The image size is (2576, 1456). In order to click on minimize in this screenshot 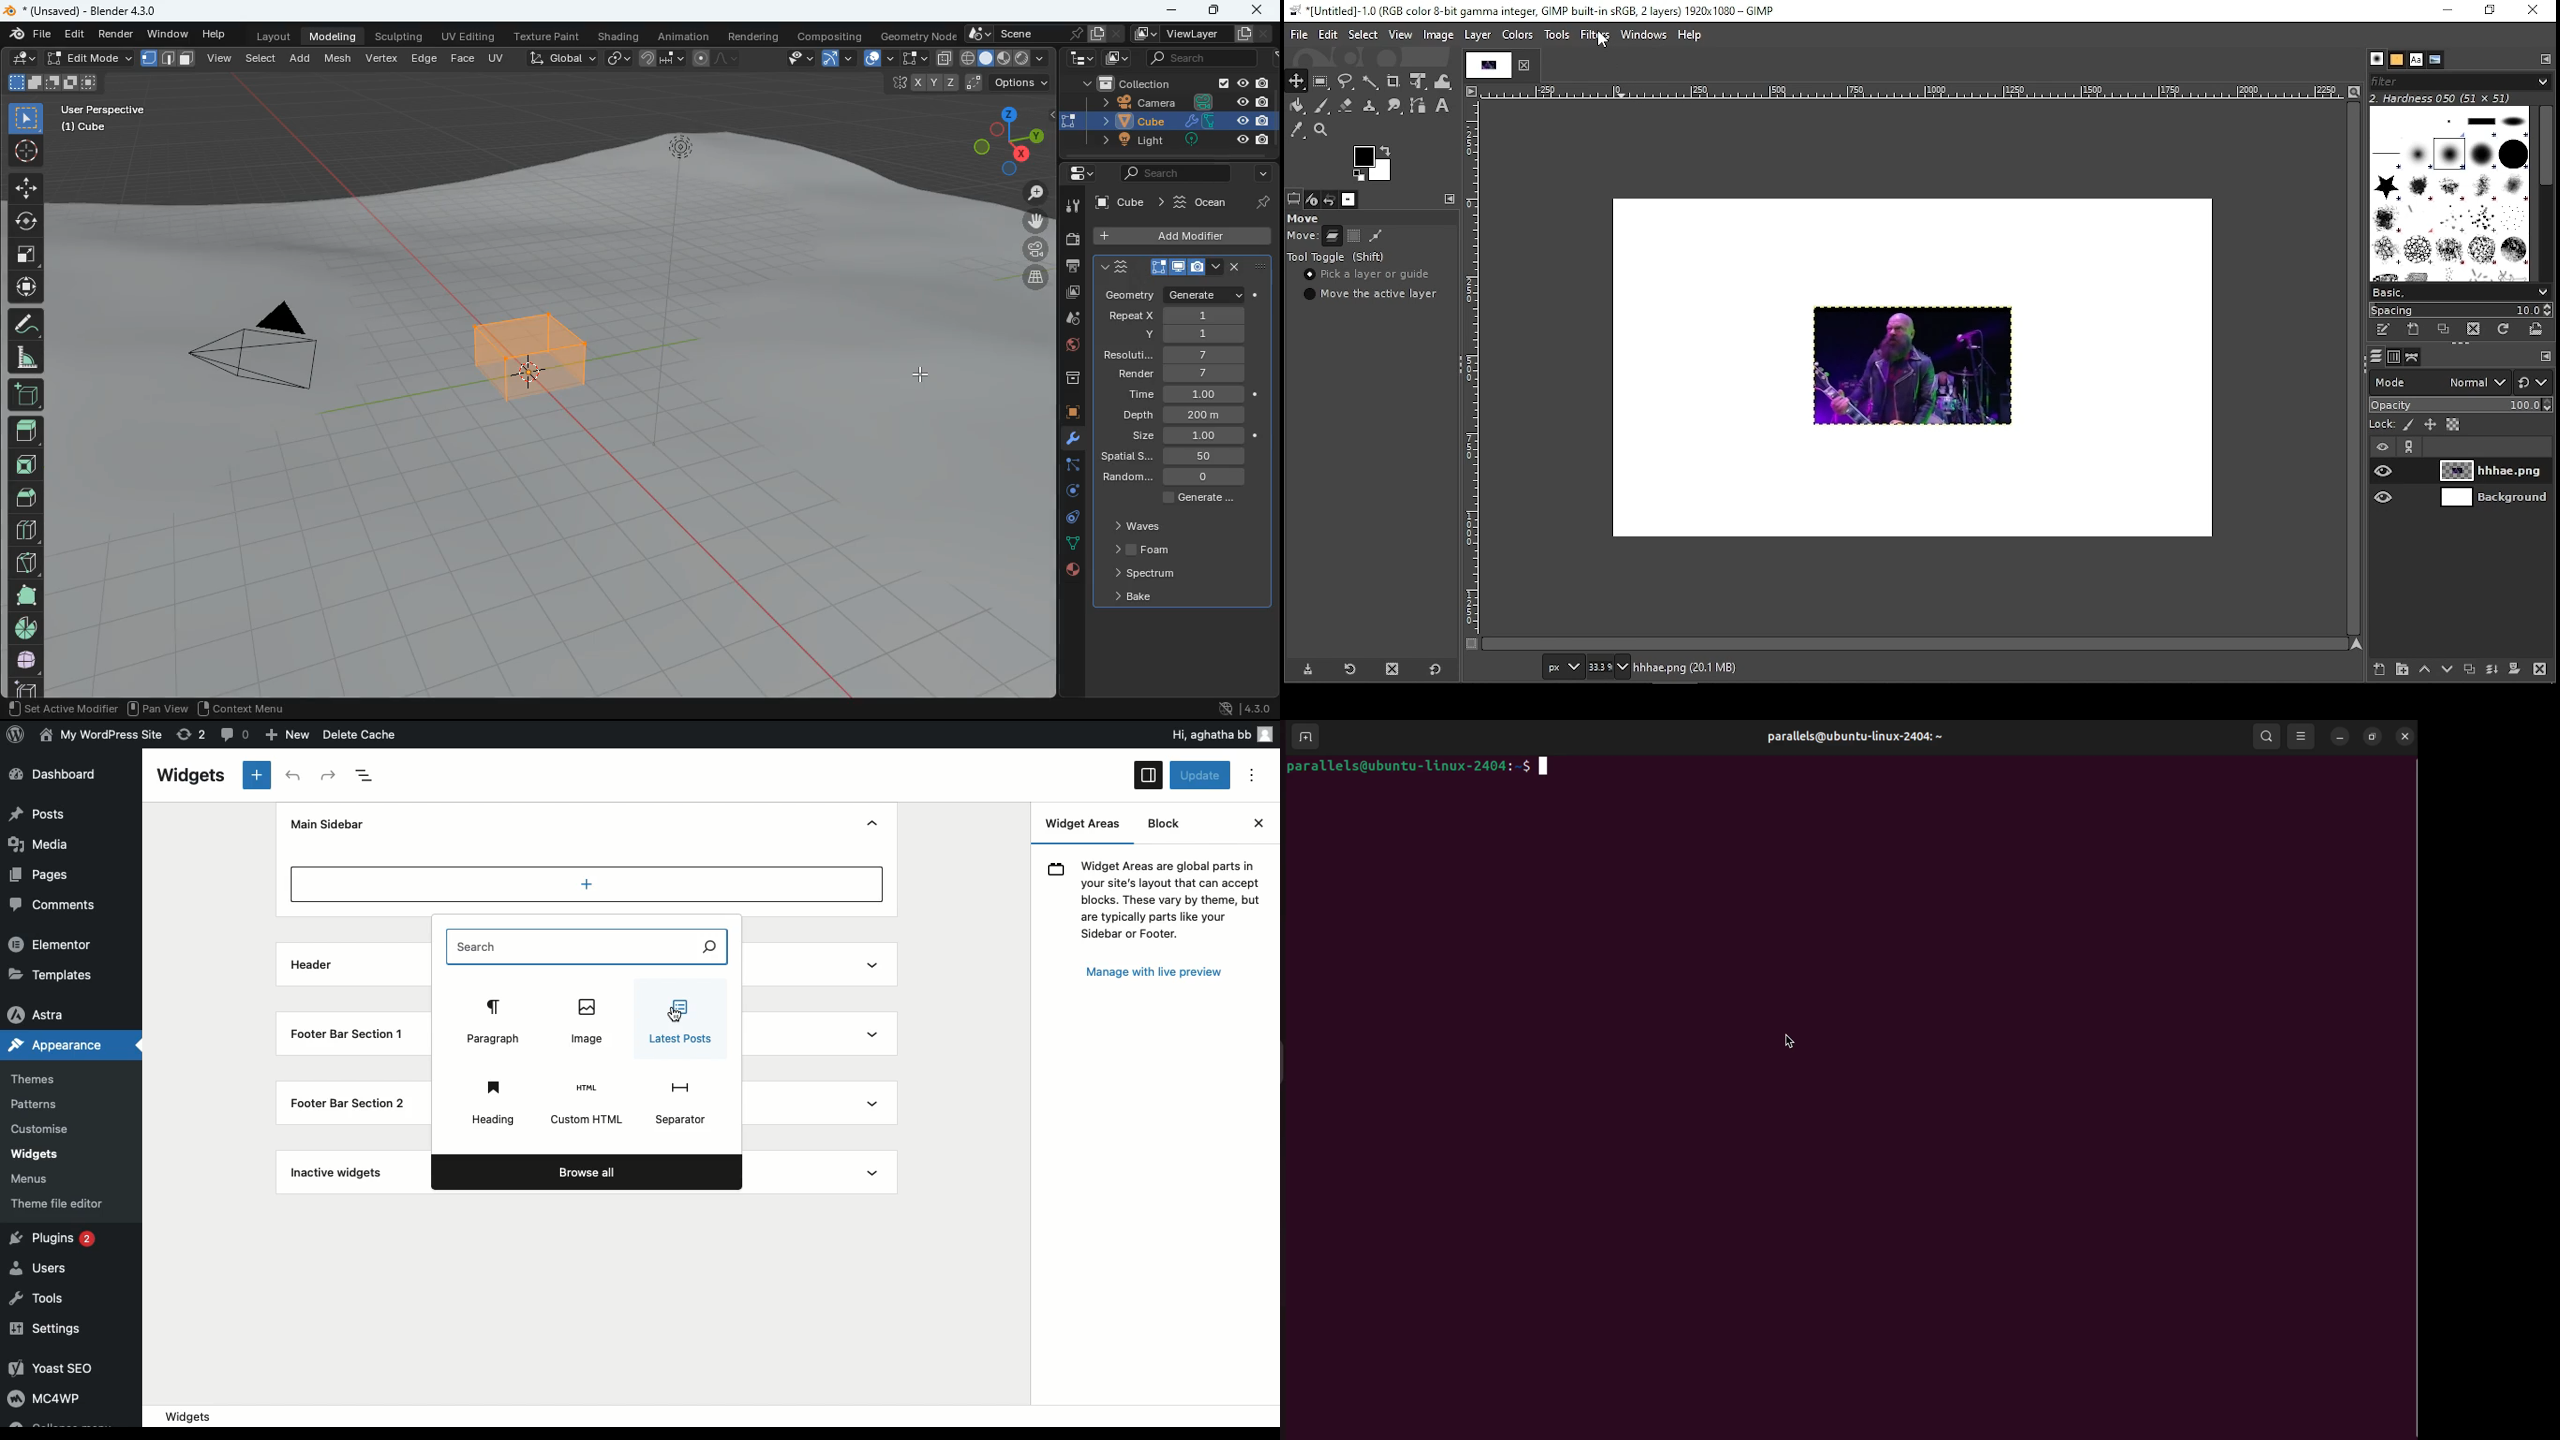, I will do `click(2341, 738)`.